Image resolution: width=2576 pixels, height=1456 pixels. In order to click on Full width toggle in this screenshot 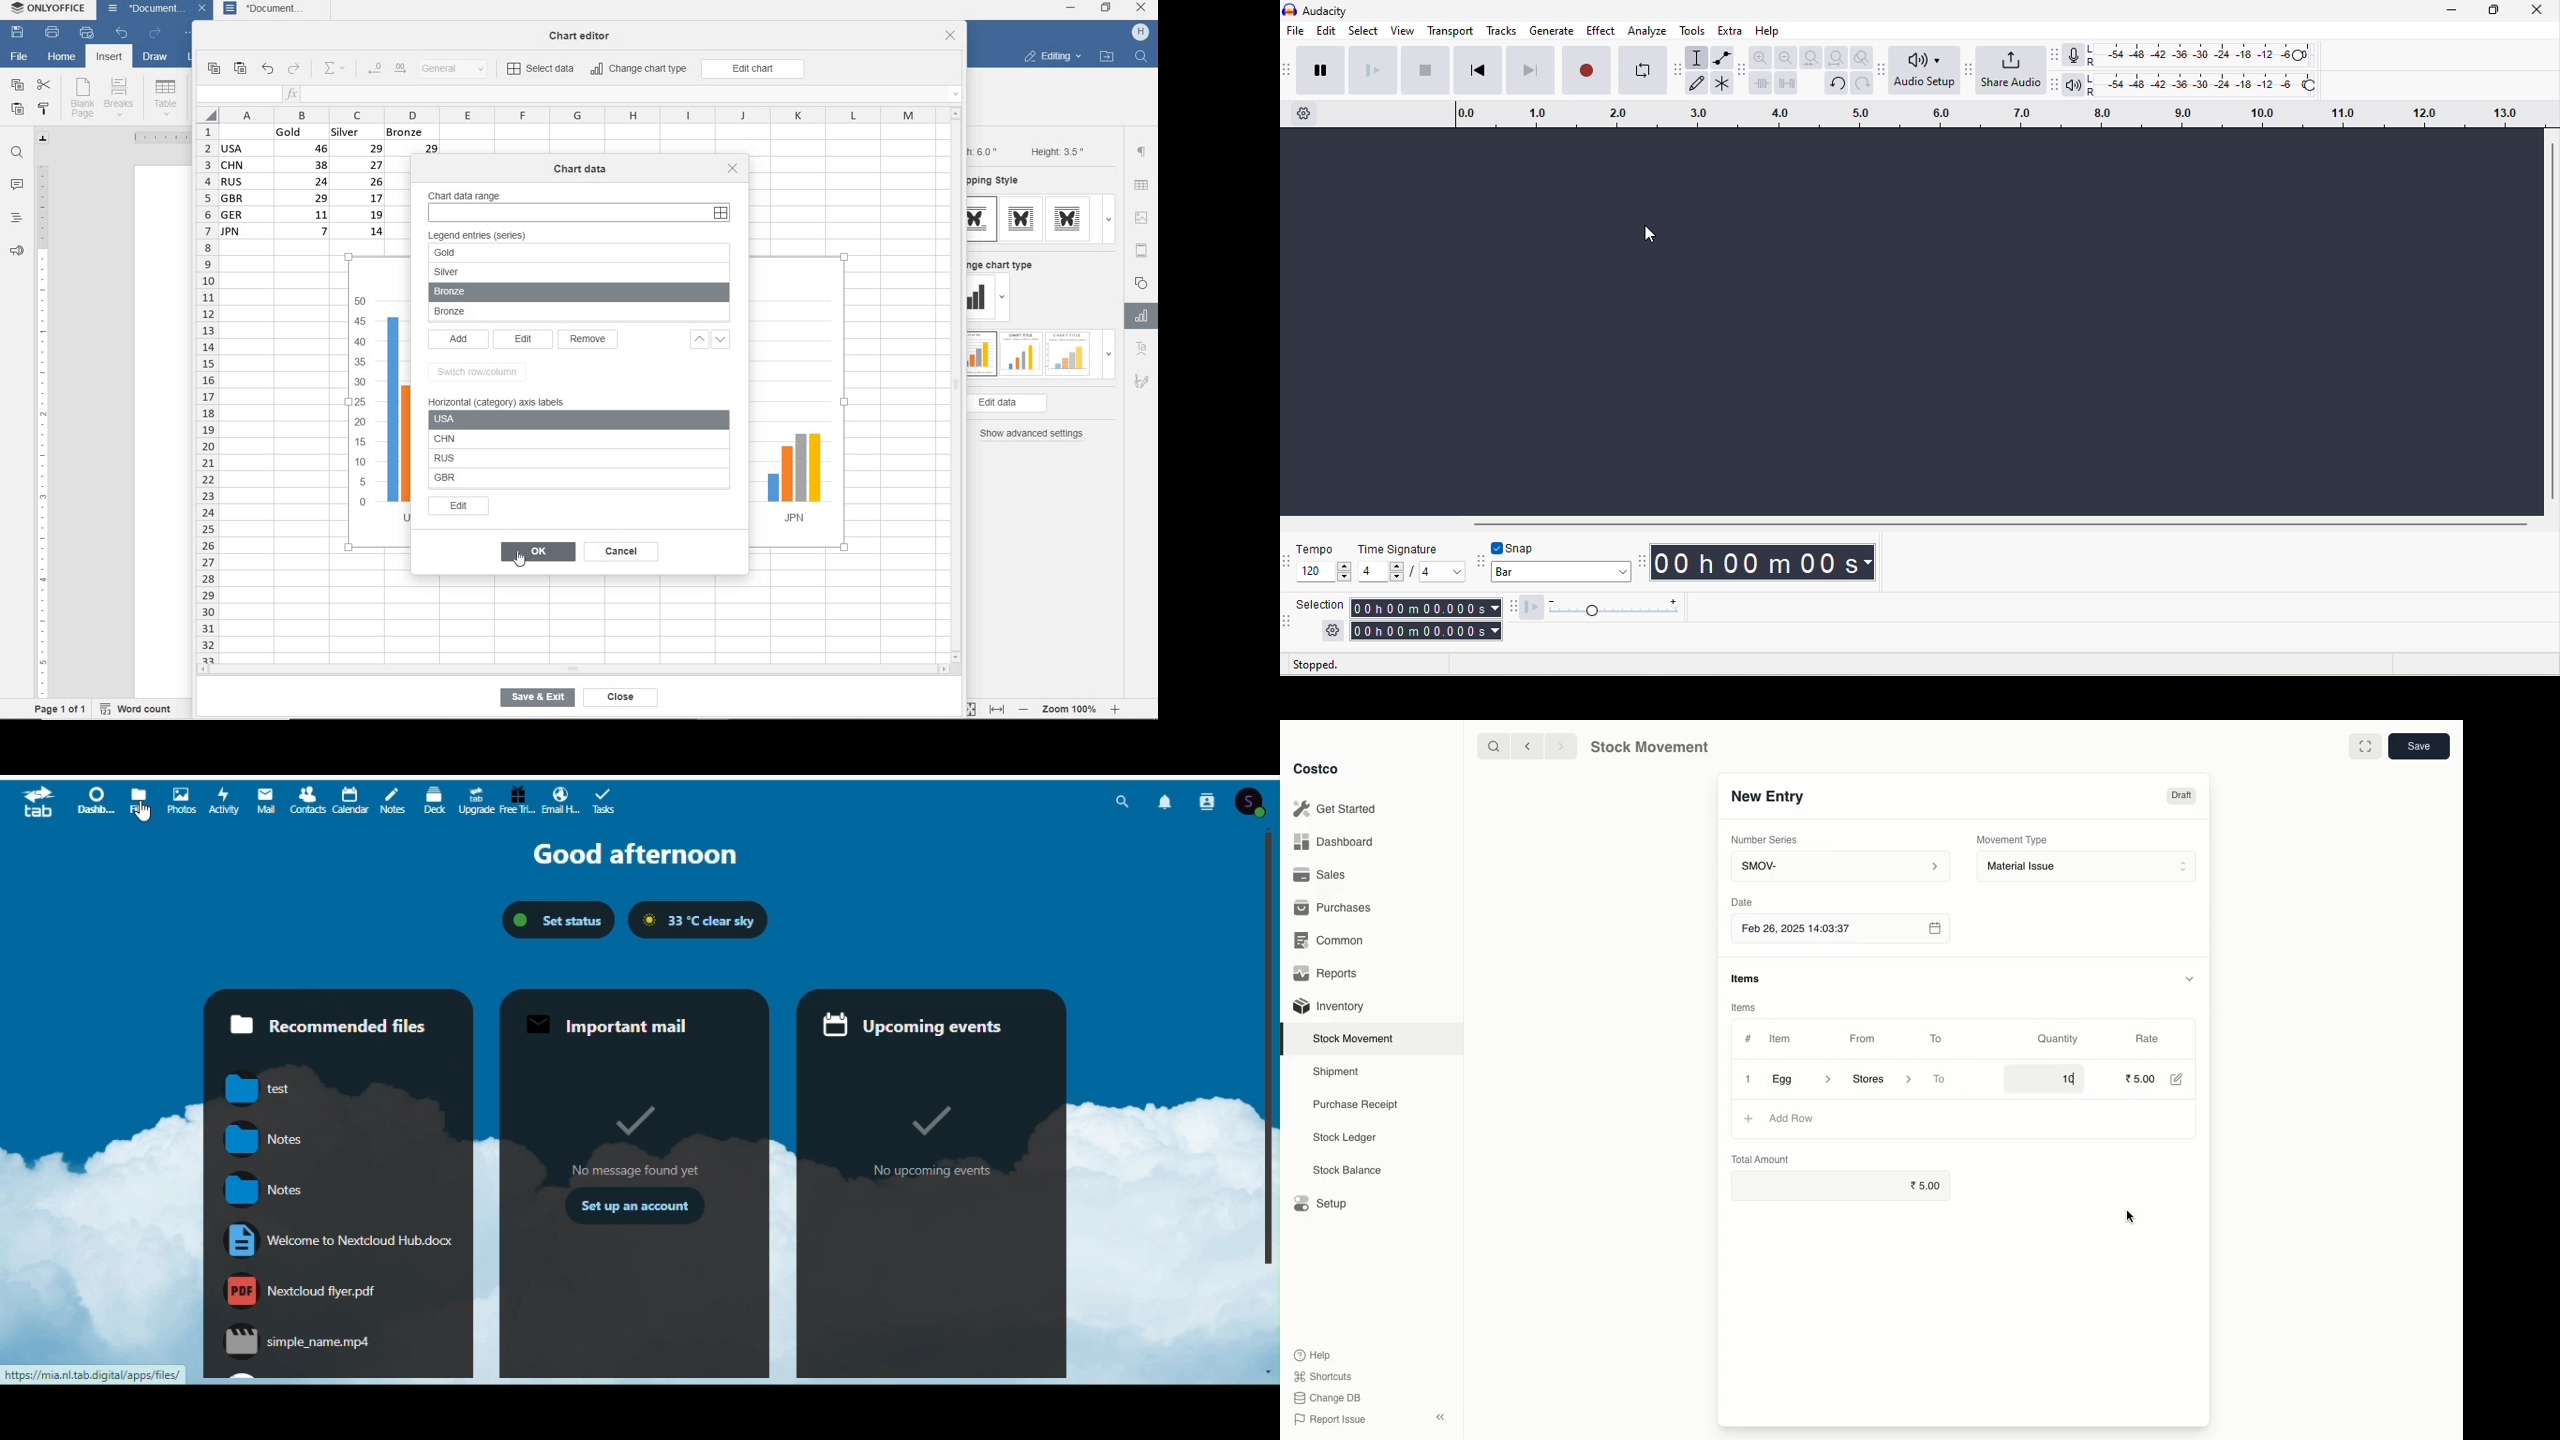, I will do `click(2367, 746)`.